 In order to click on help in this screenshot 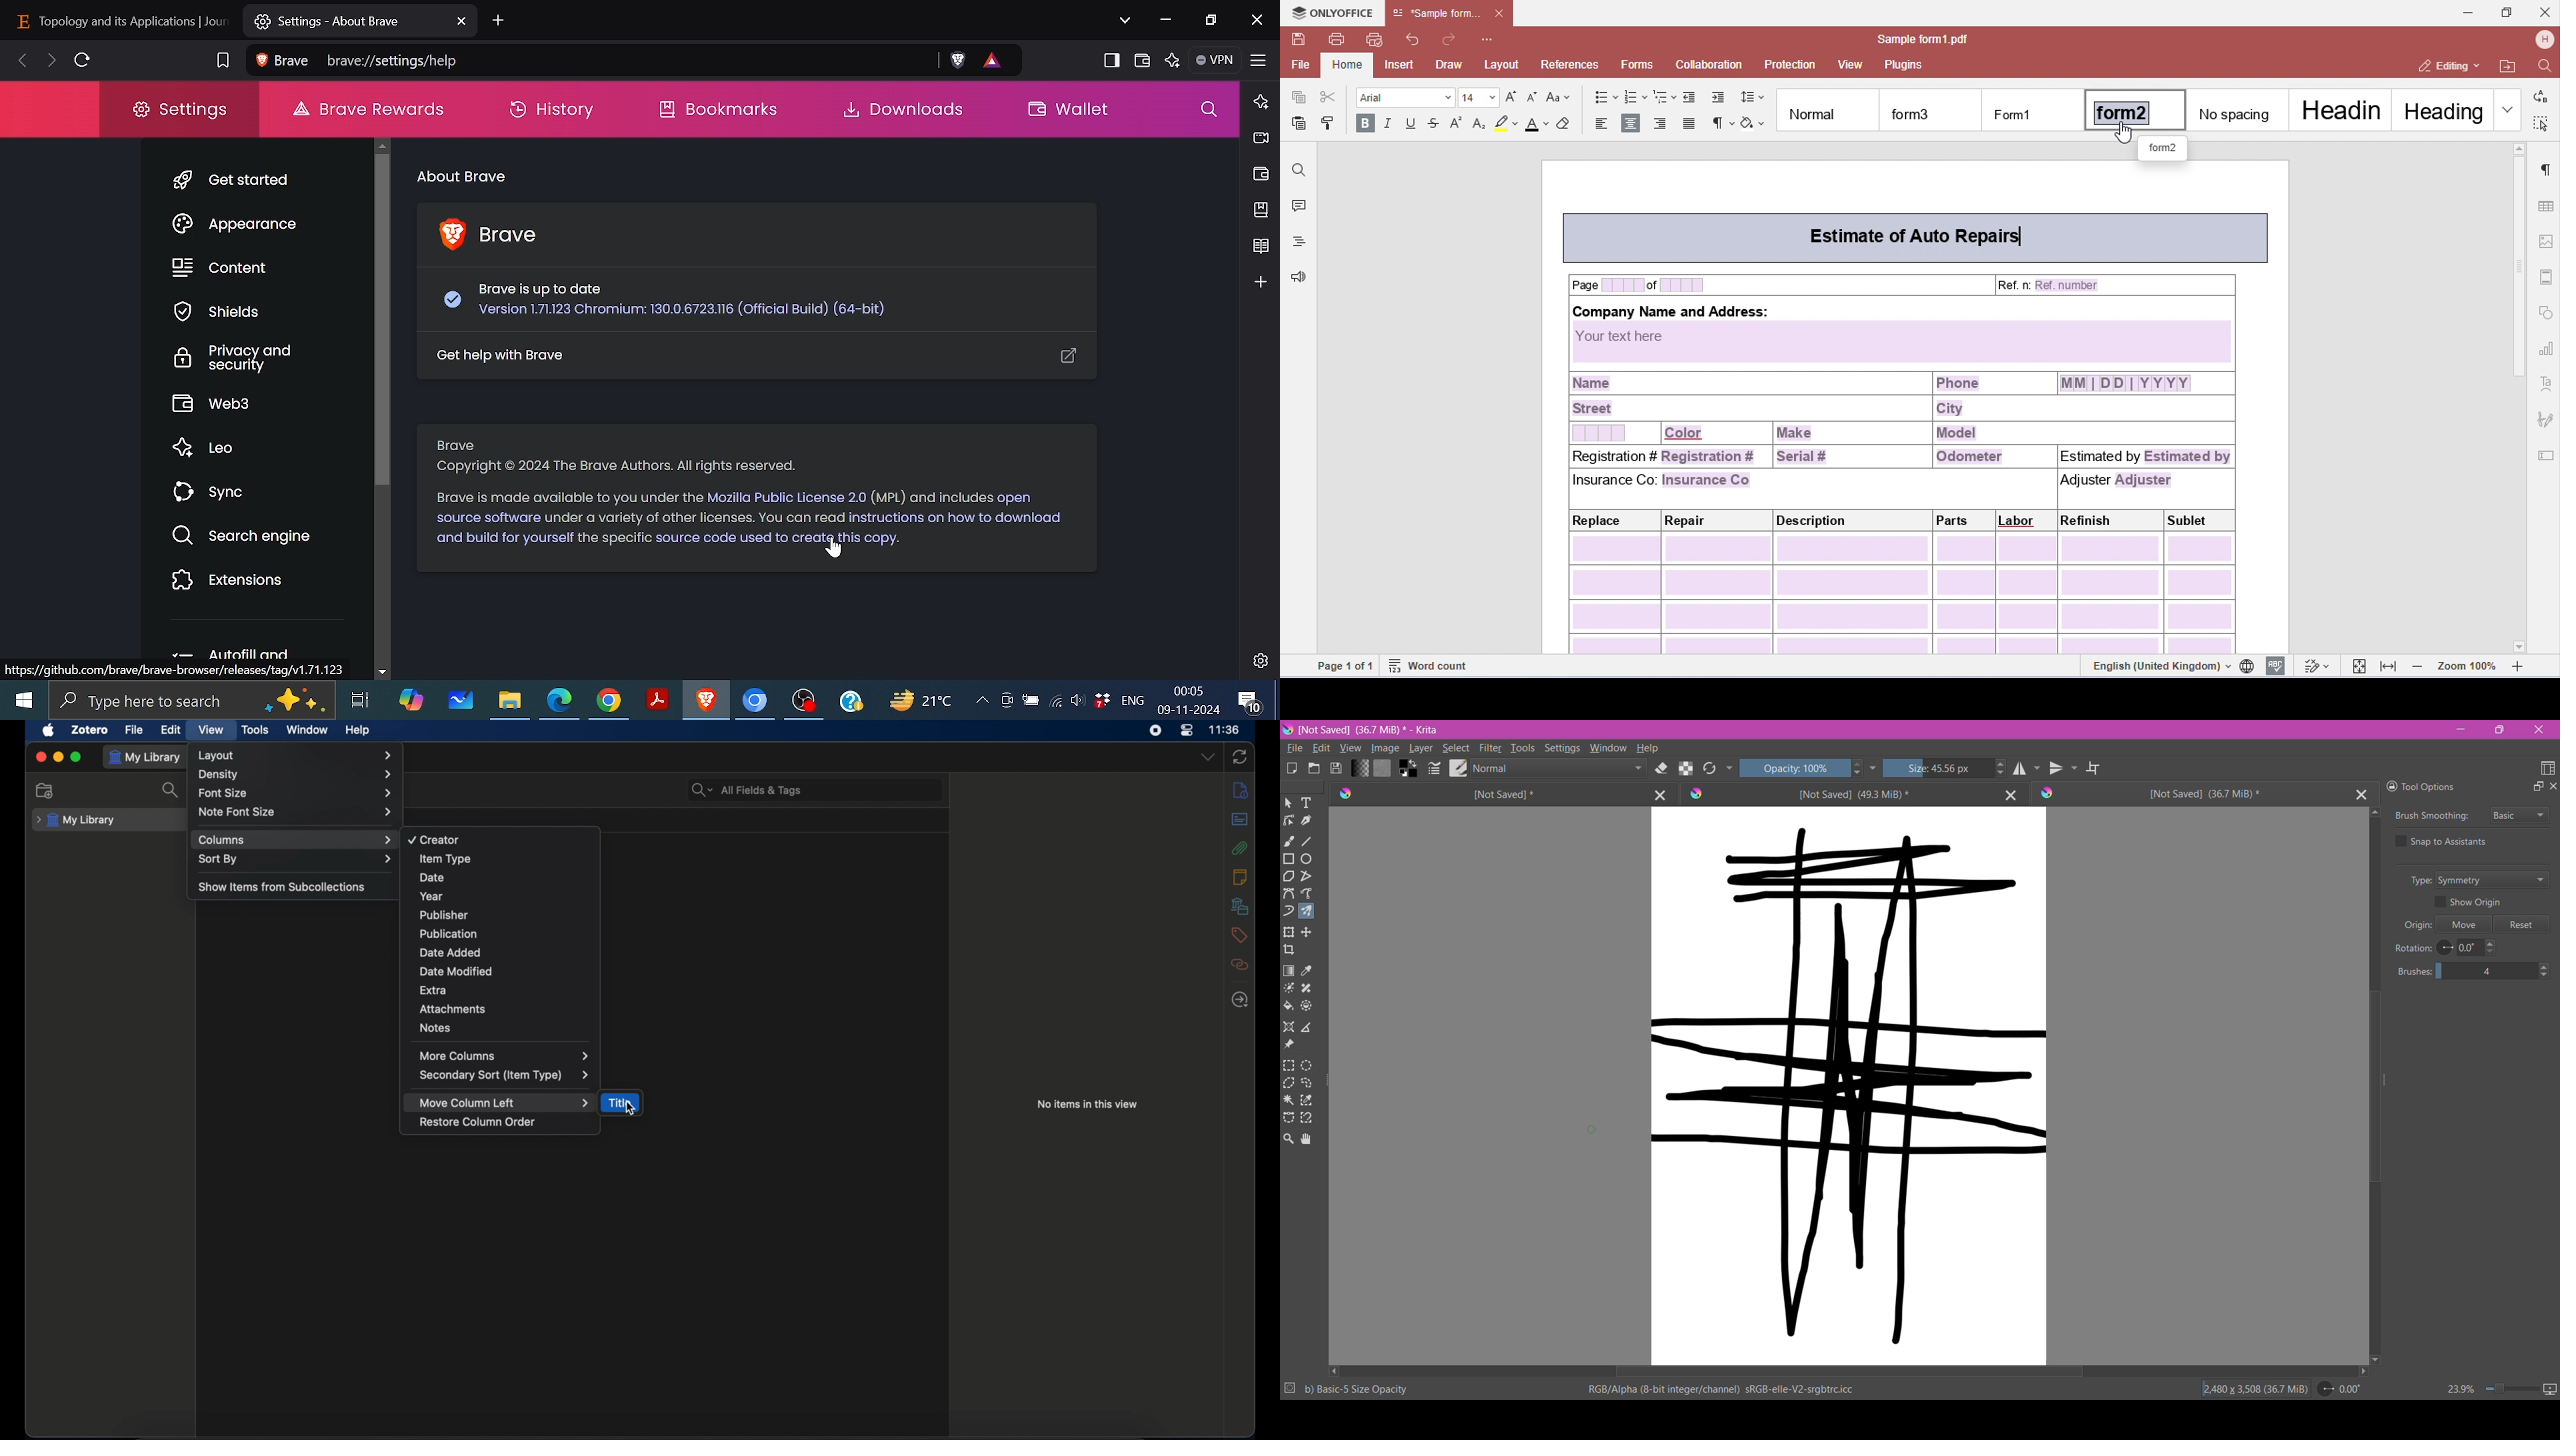, I will do `click(357, 731)`.